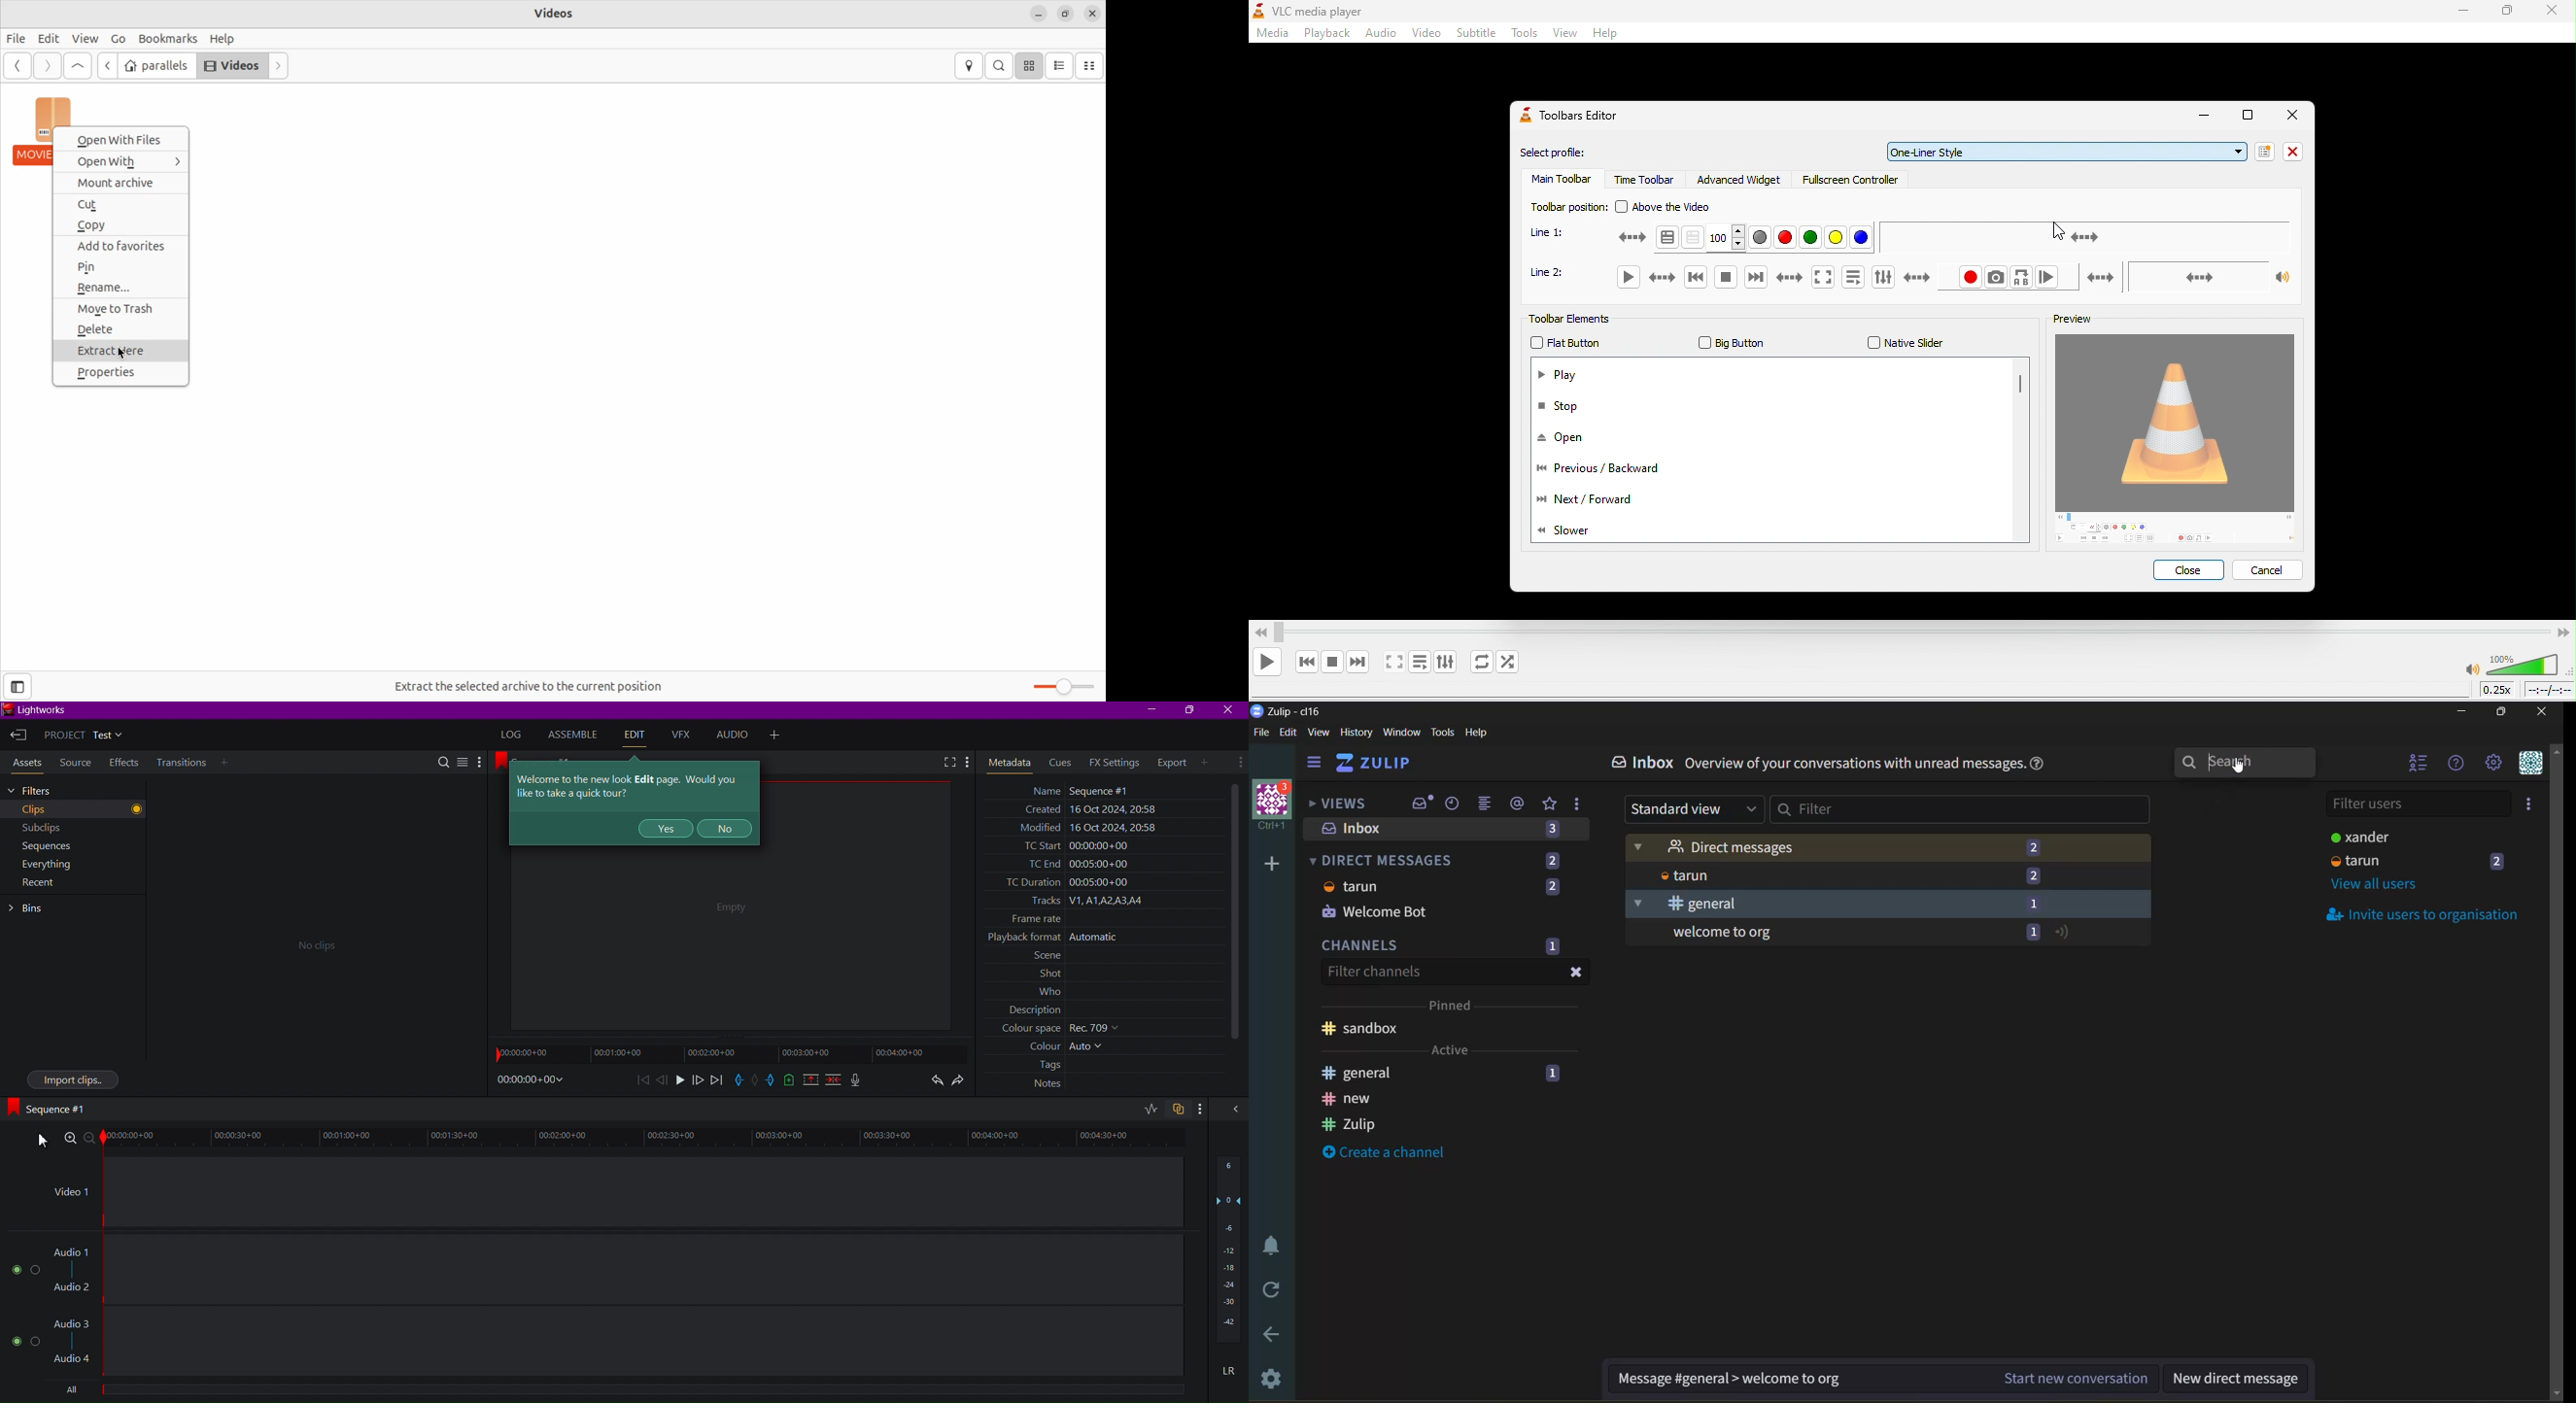 This screenshot has height=1428, width=2576. What do you see at coordinates (1729, 1380) in the screenshot?
I see `Message #general > welcome to org` at bounding box center [1729, 1380].